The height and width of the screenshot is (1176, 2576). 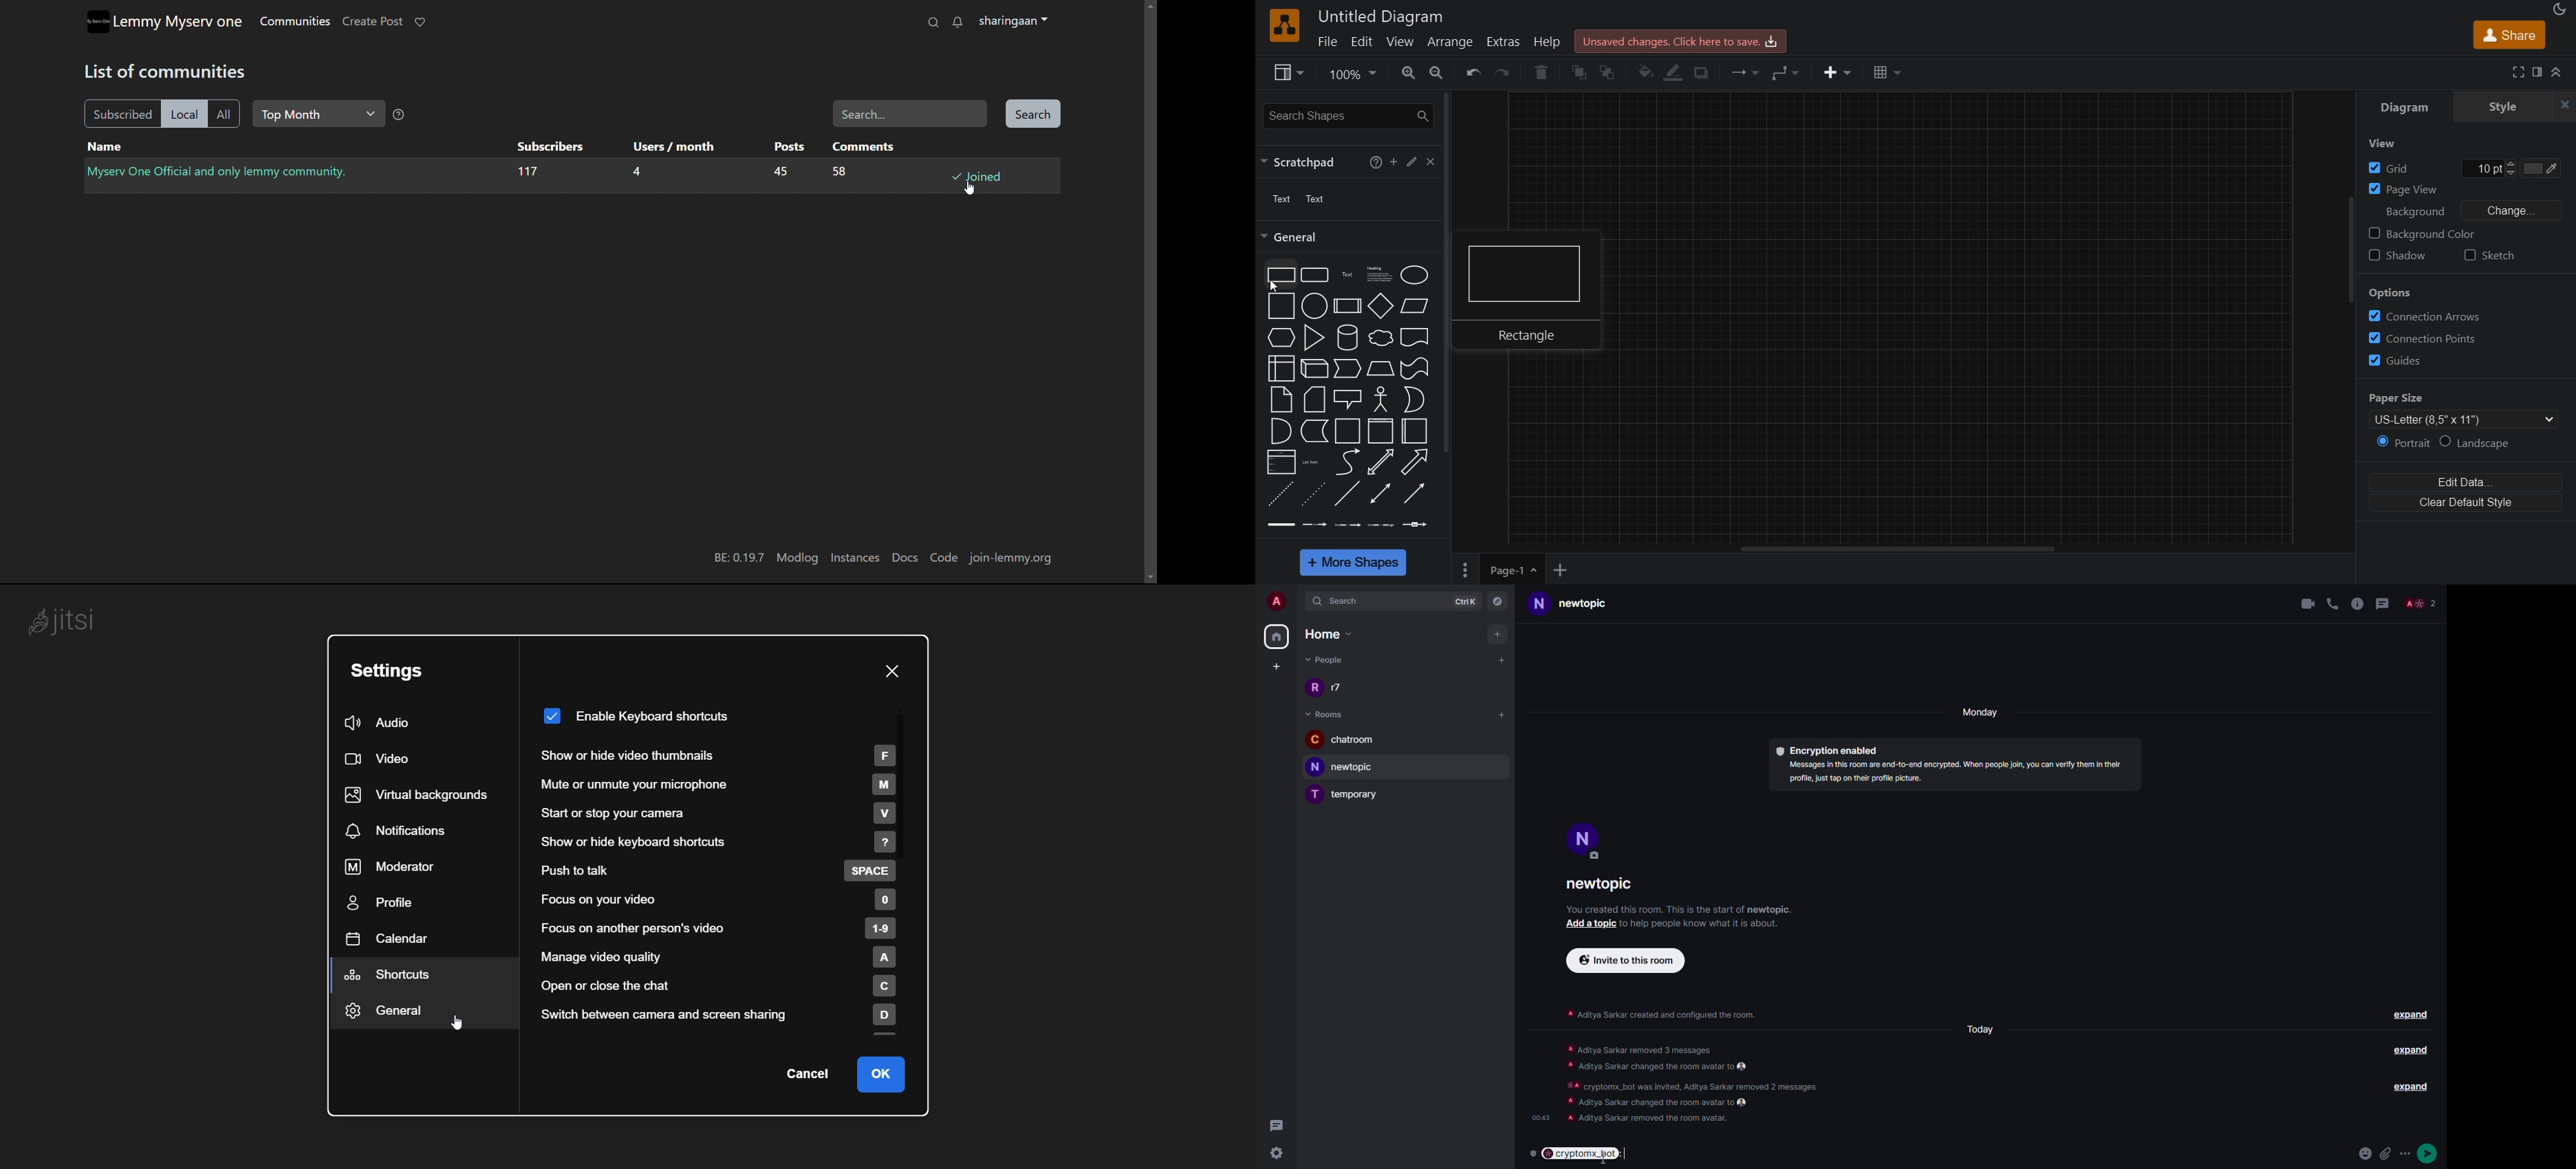 I want to click on diagram, so click(x=2405, y=107).